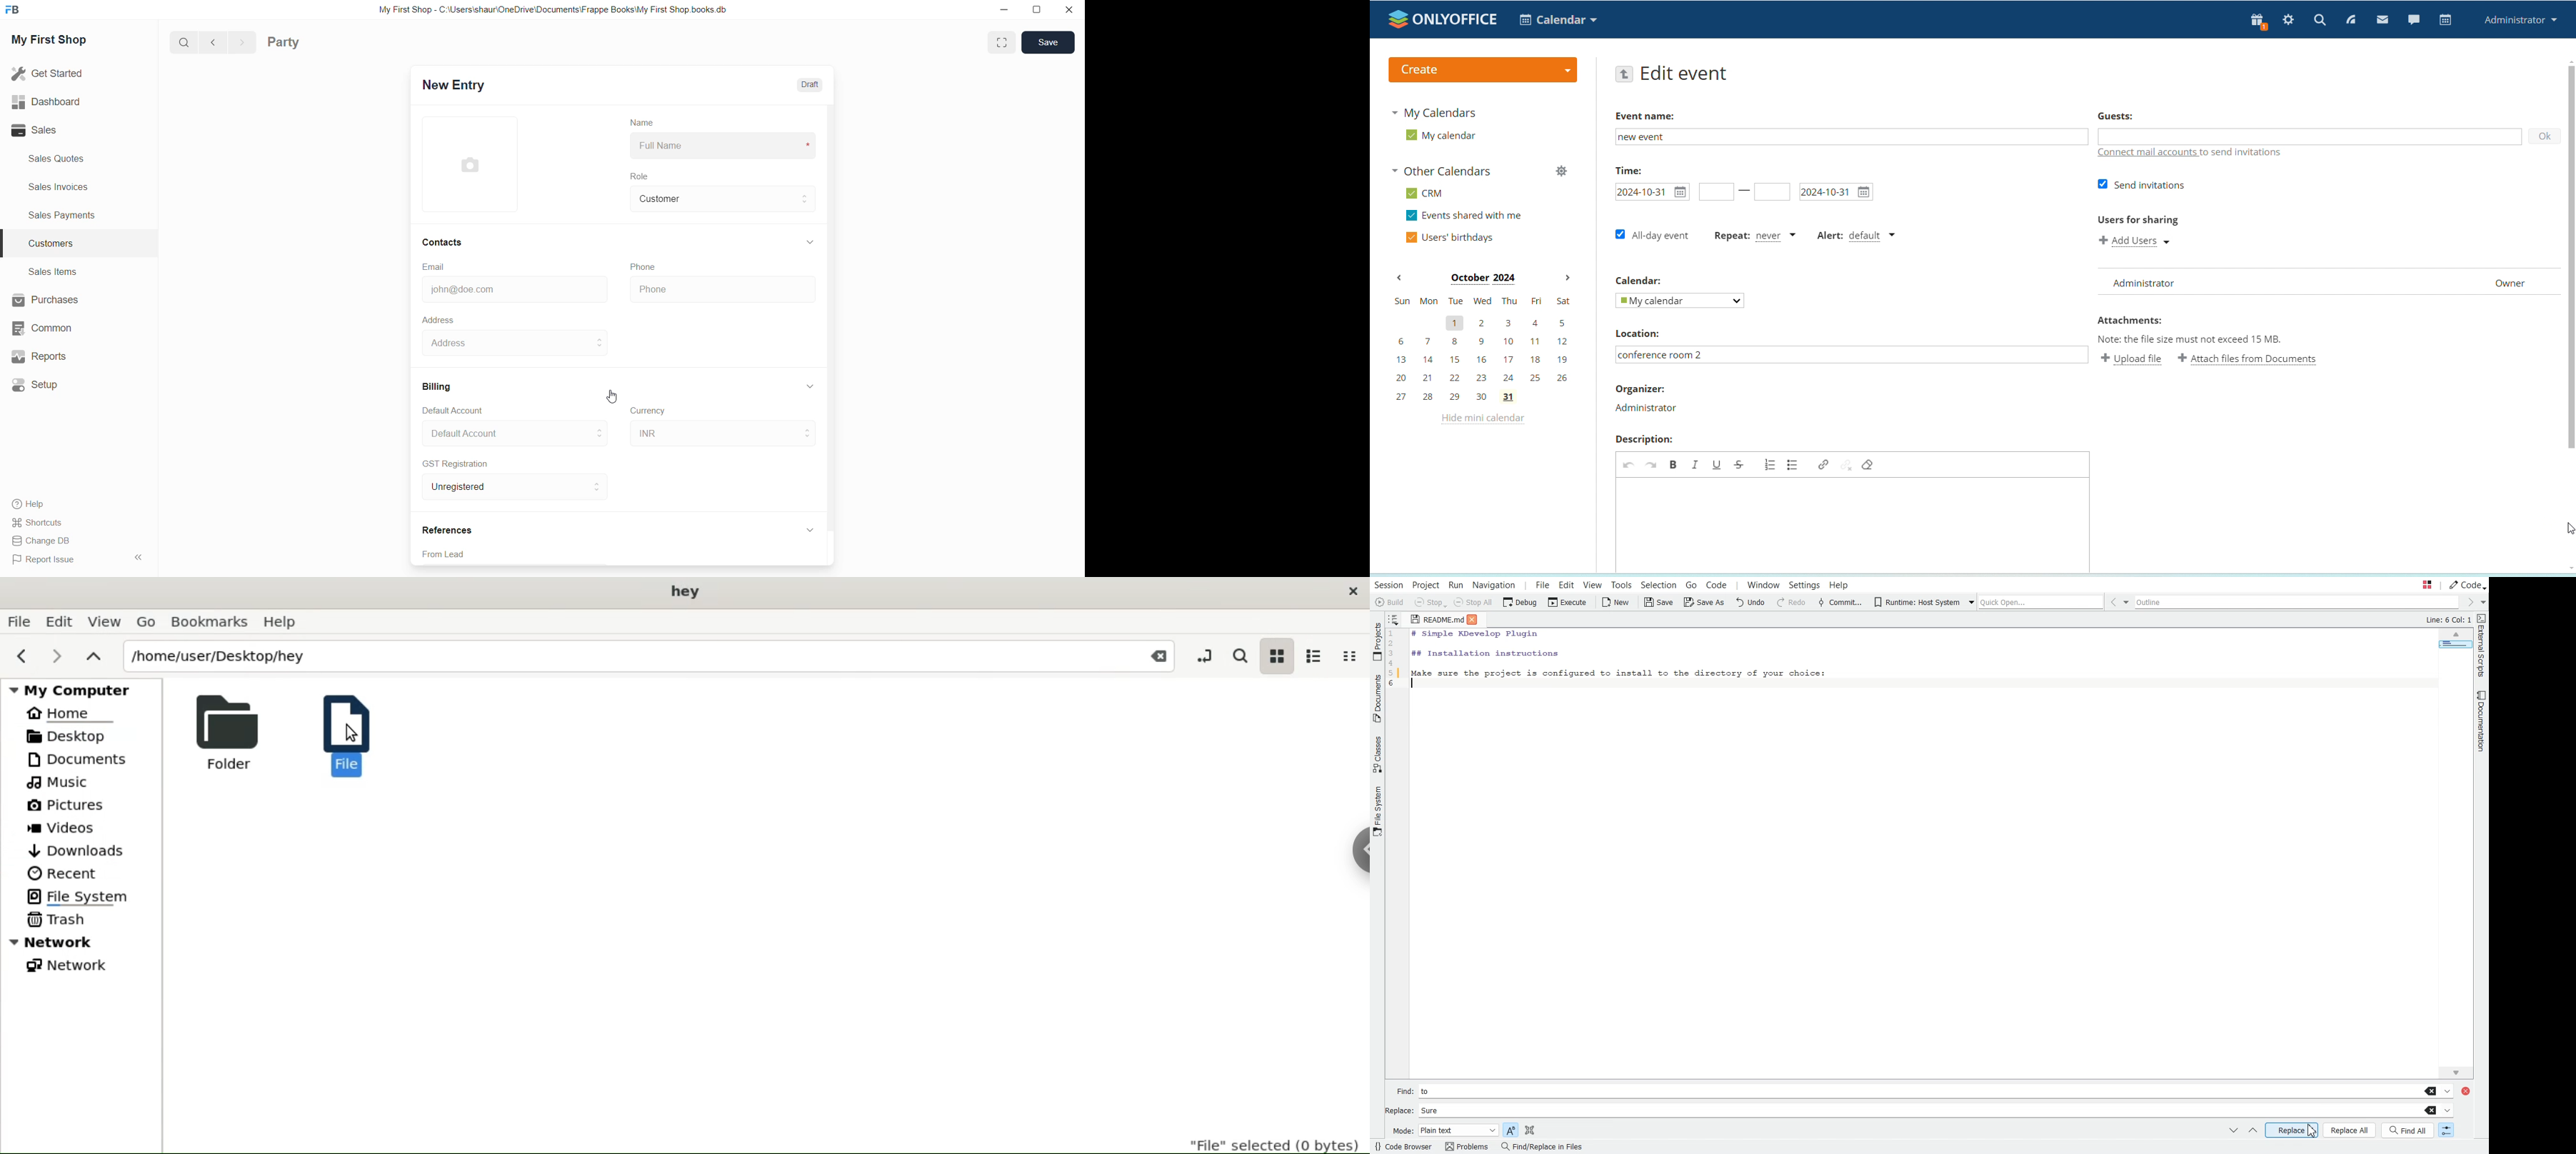  Describe the element at coordinates (814, 85) in the screenshot. I see `Draft` at that location.